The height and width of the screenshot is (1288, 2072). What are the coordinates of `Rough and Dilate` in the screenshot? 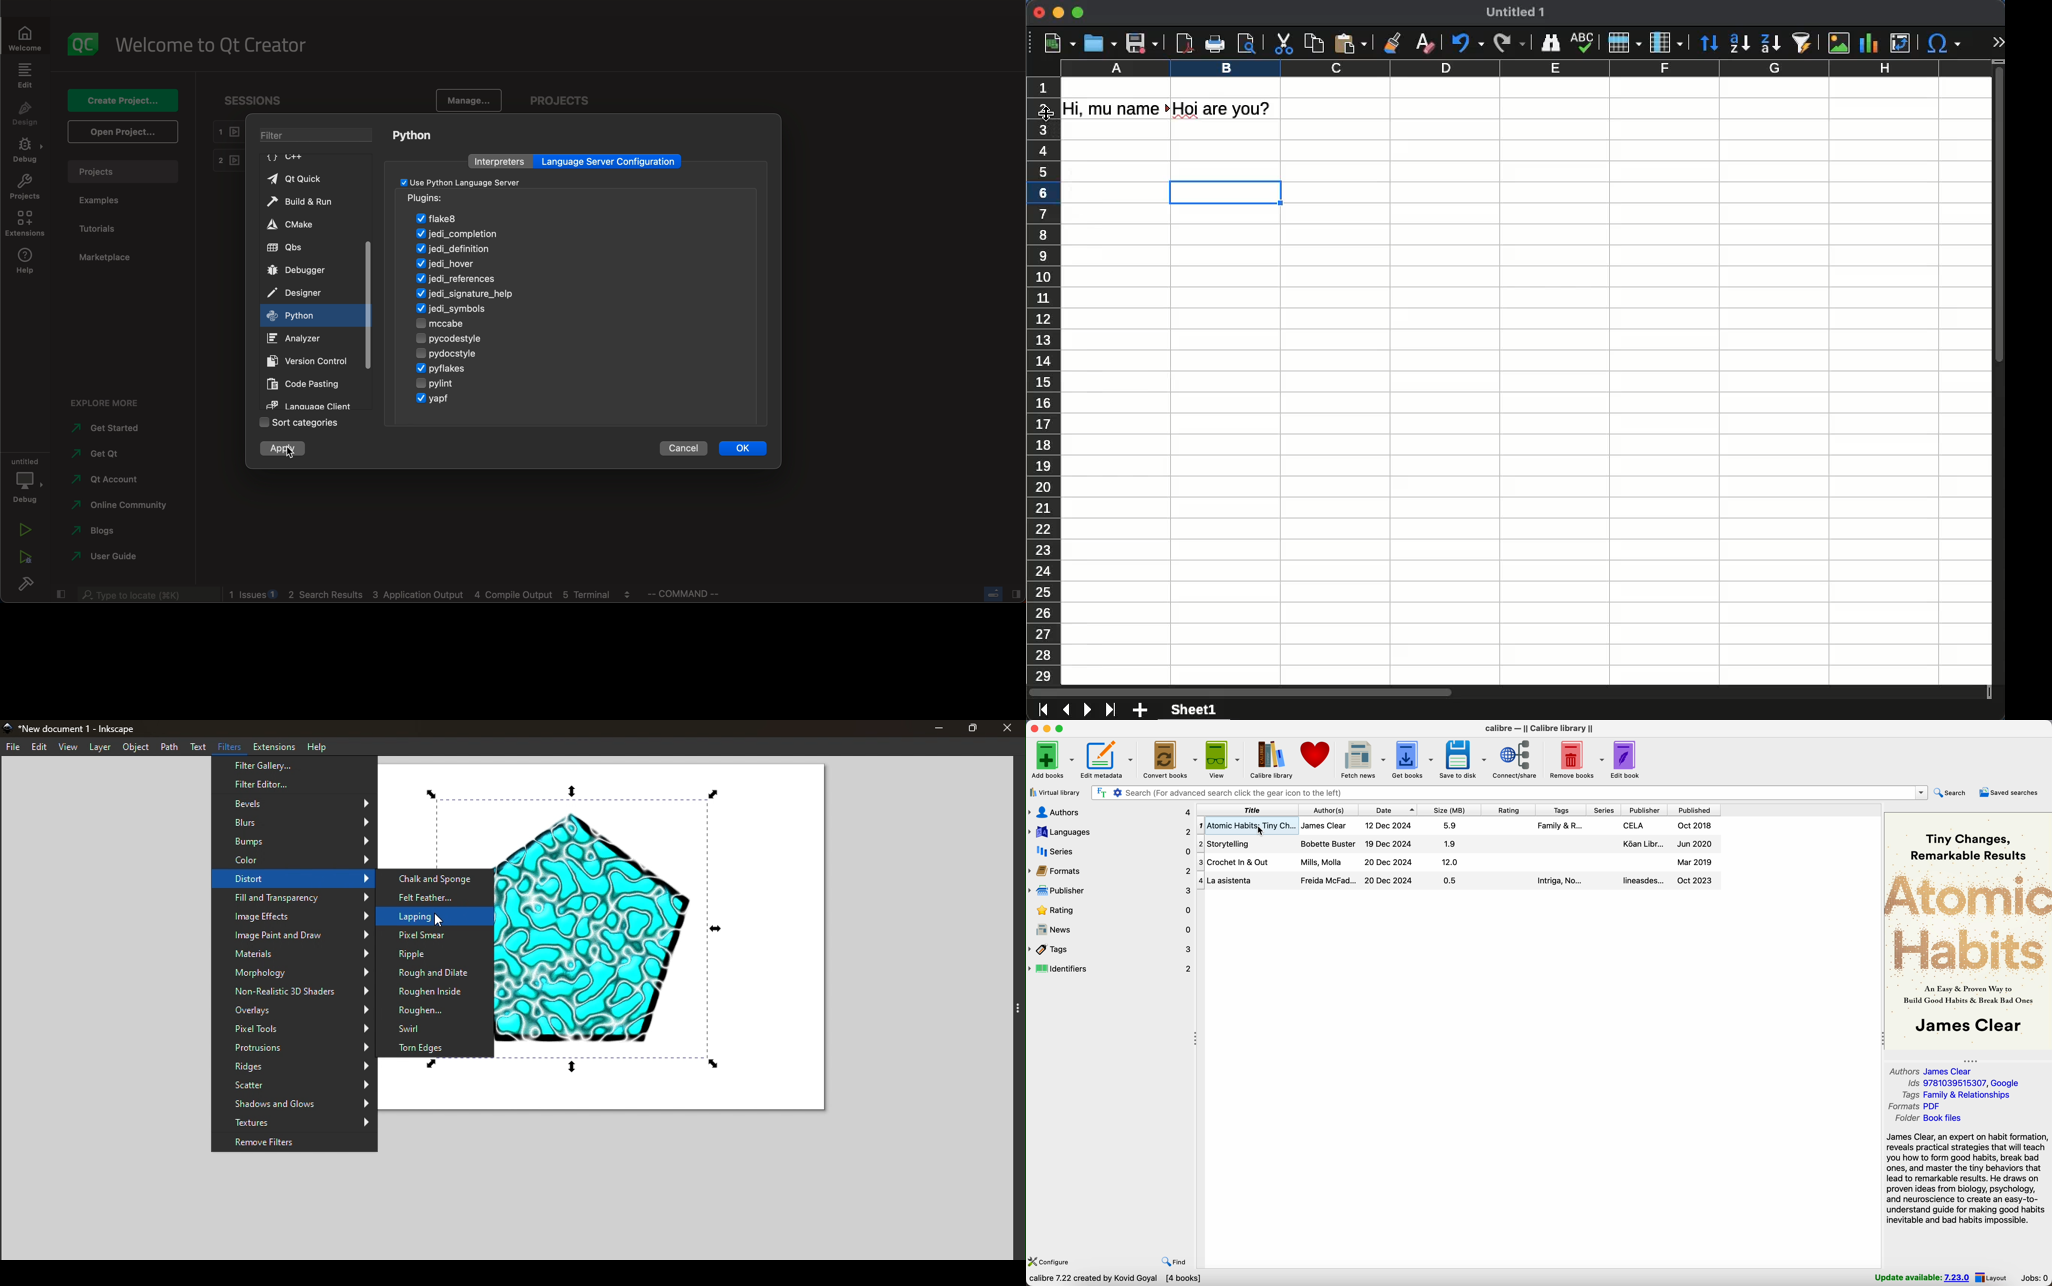 It's located at (436, 974).